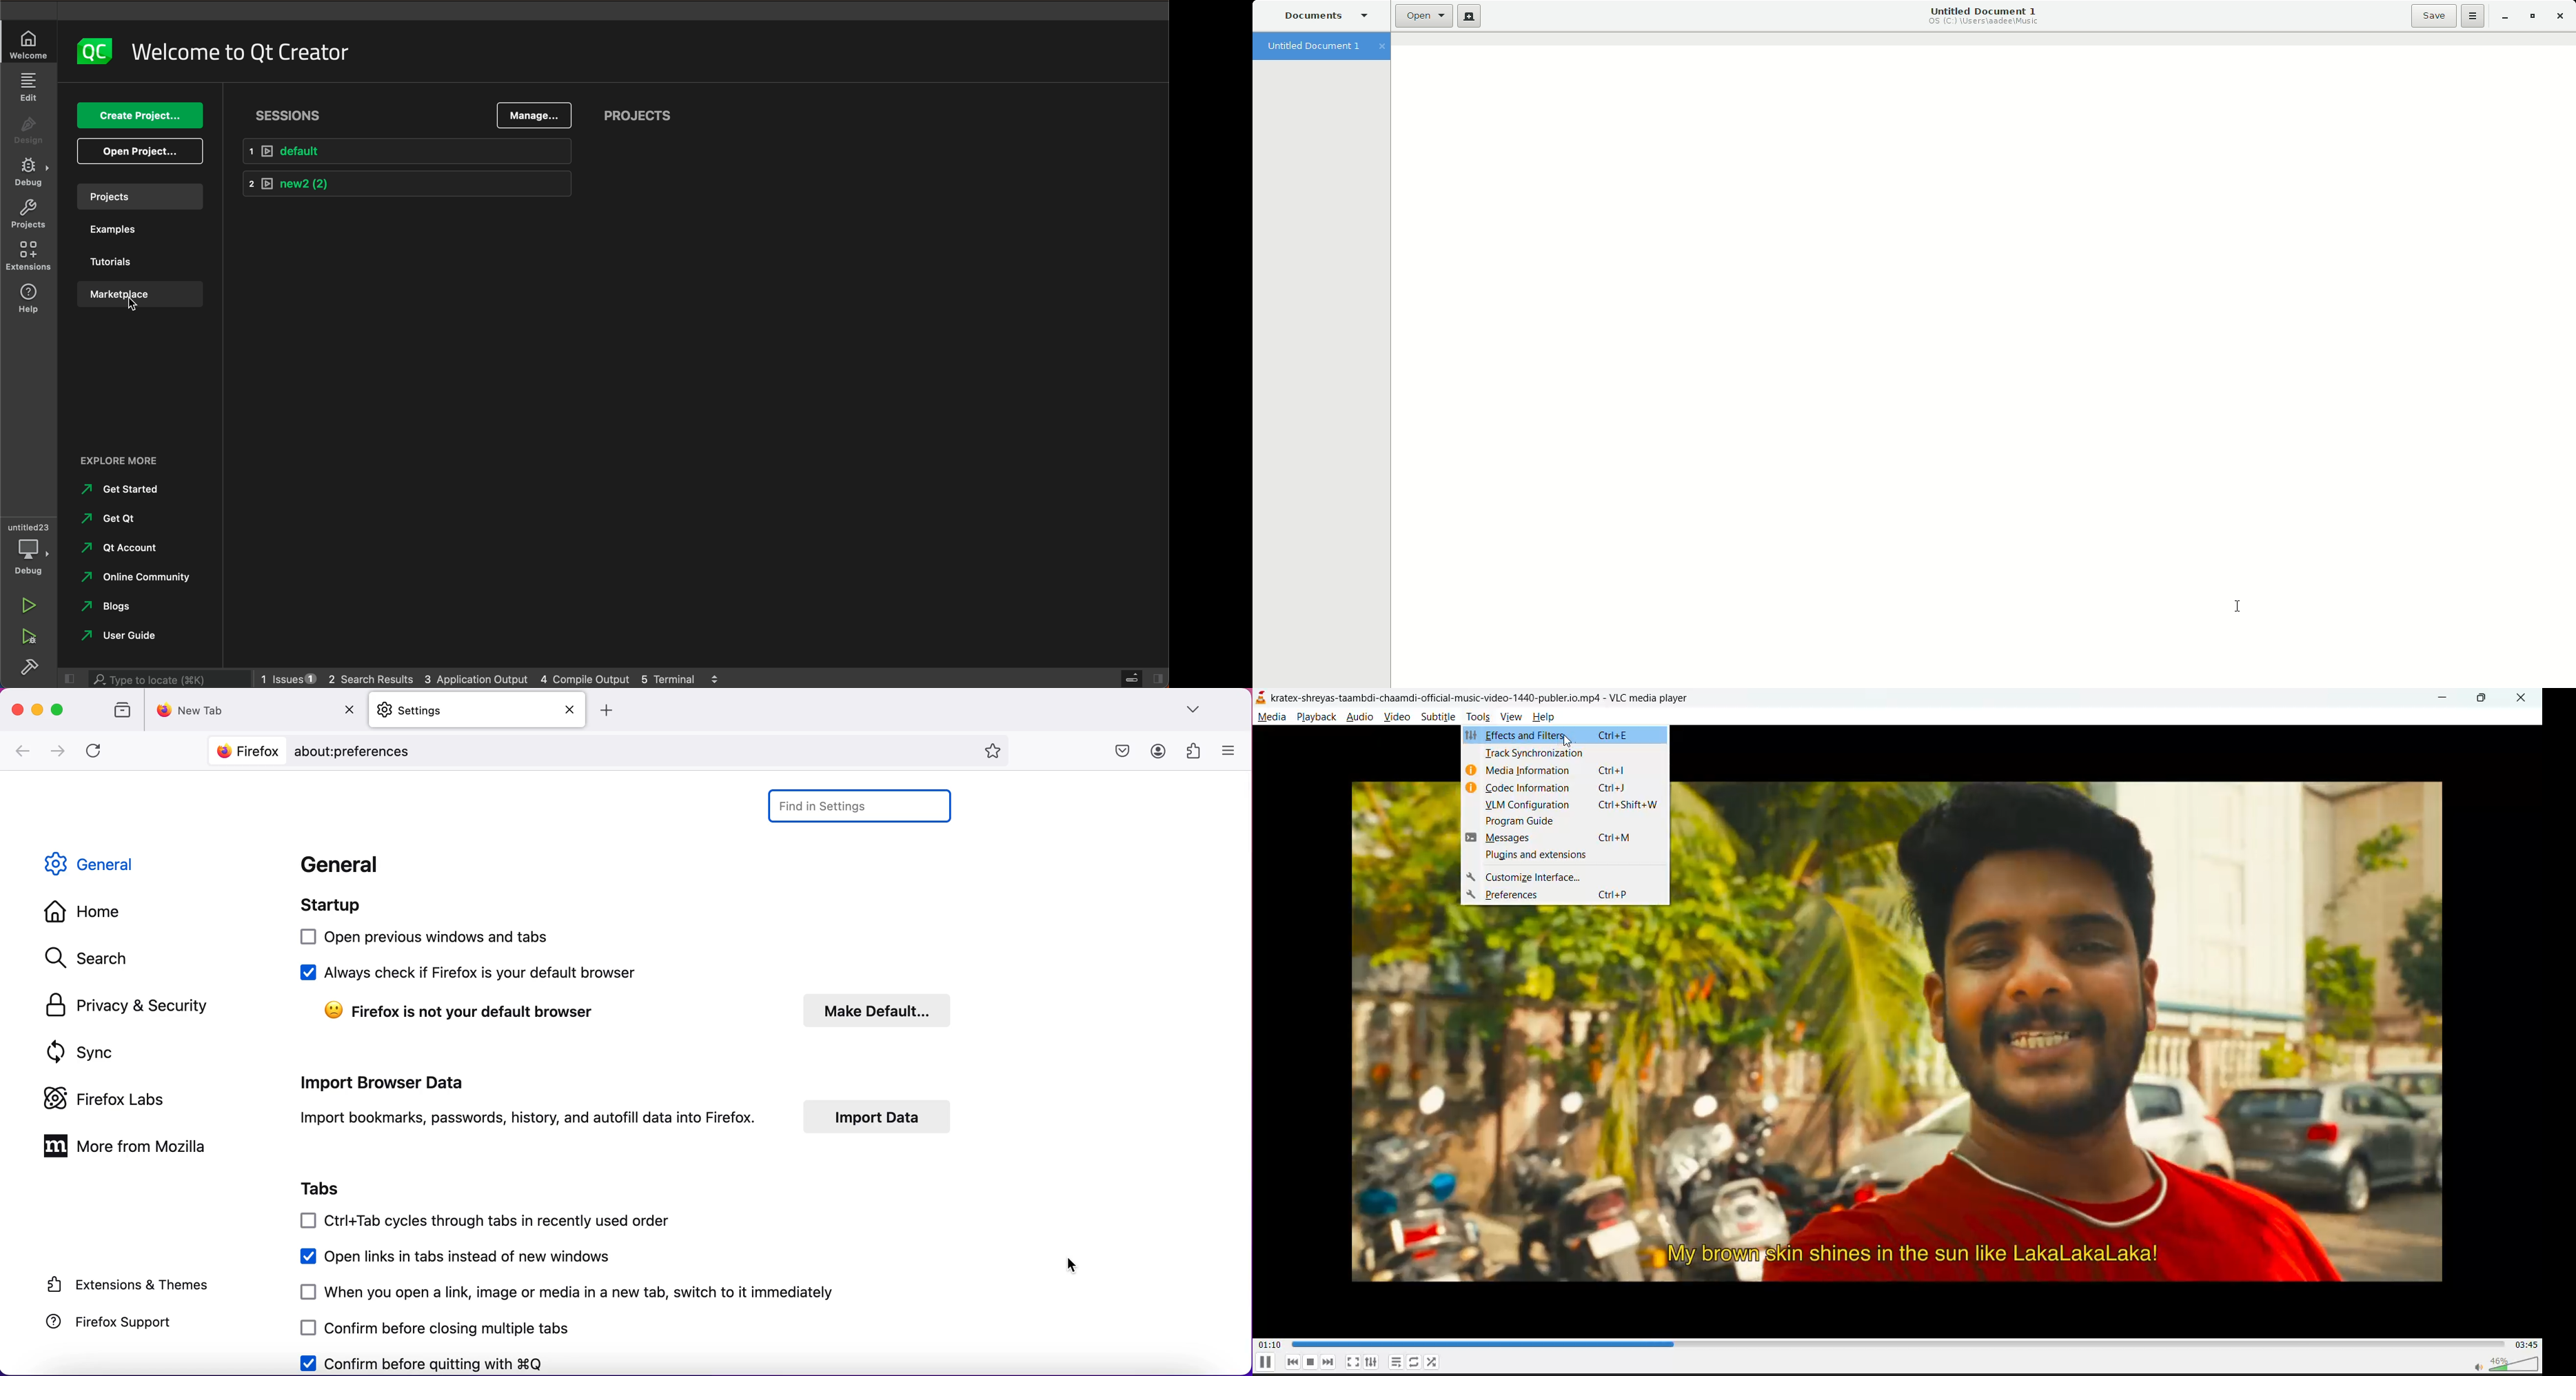 Image resolution: width=2576 pixels, height=1400 pixels. Describe the element at coordinates (95, 50) in the screenshot. I see `logo` at that location.